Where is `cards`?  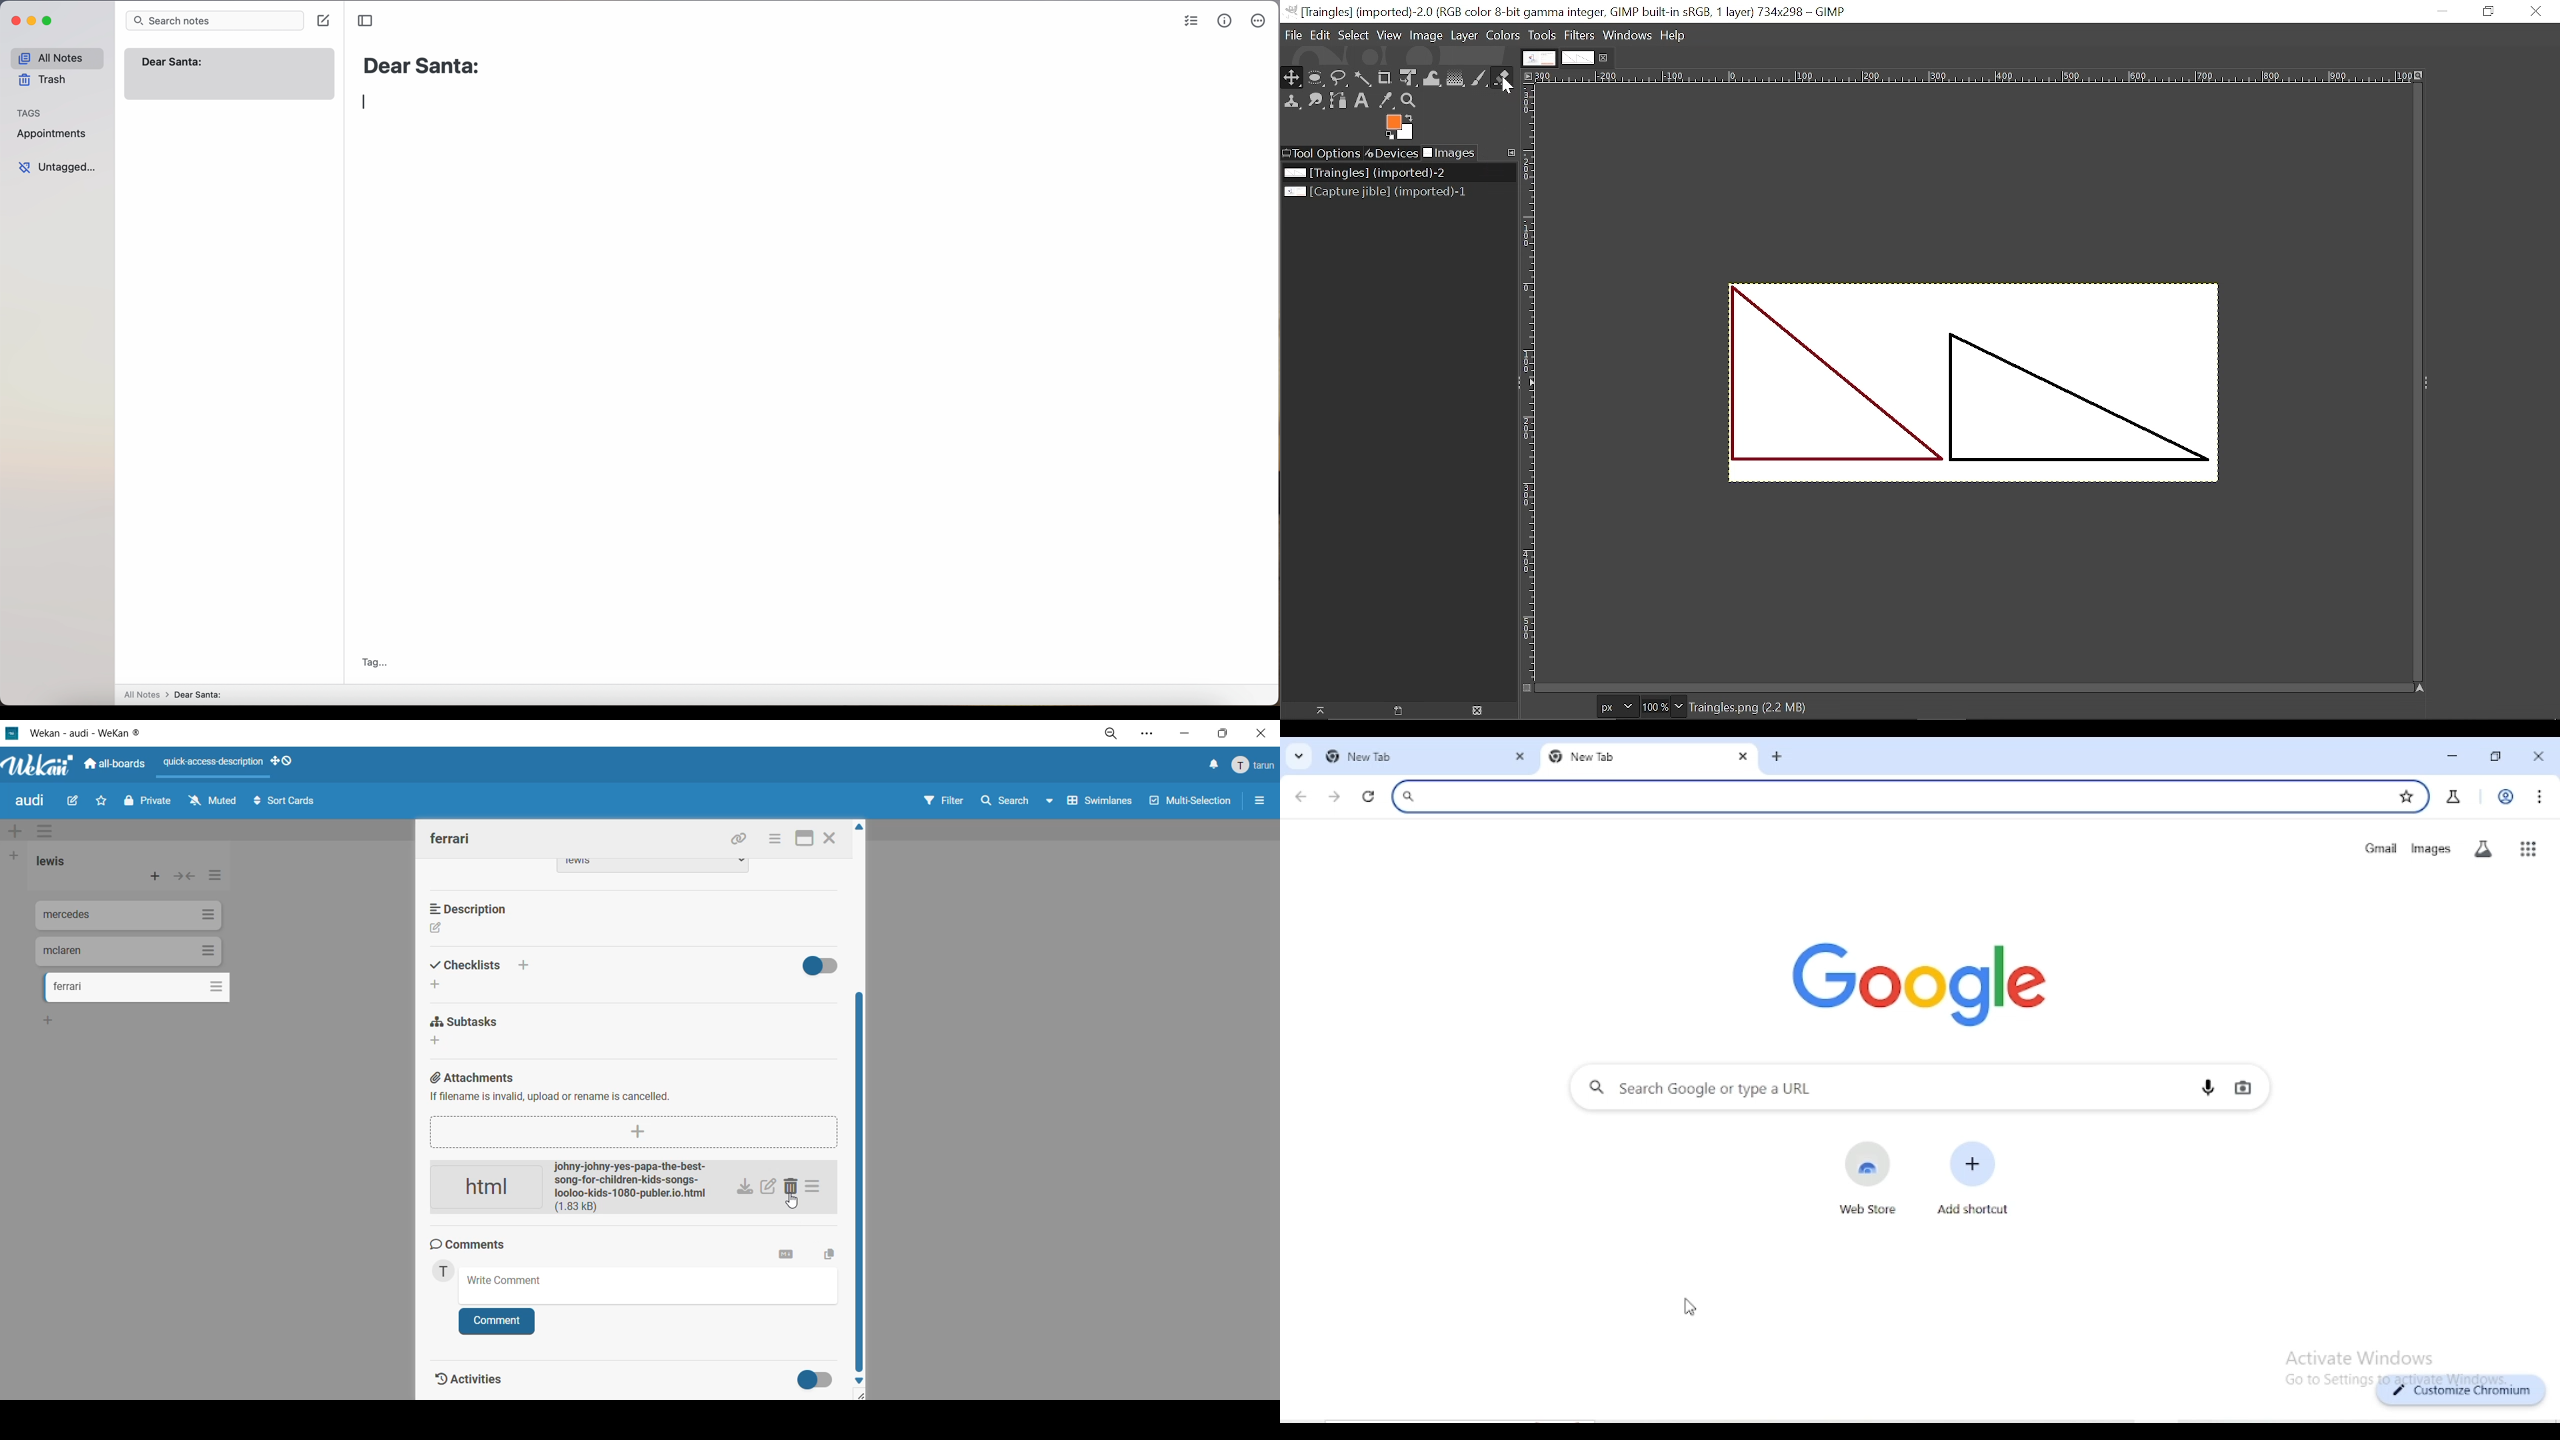
cards is located at coordinates (129, 951).